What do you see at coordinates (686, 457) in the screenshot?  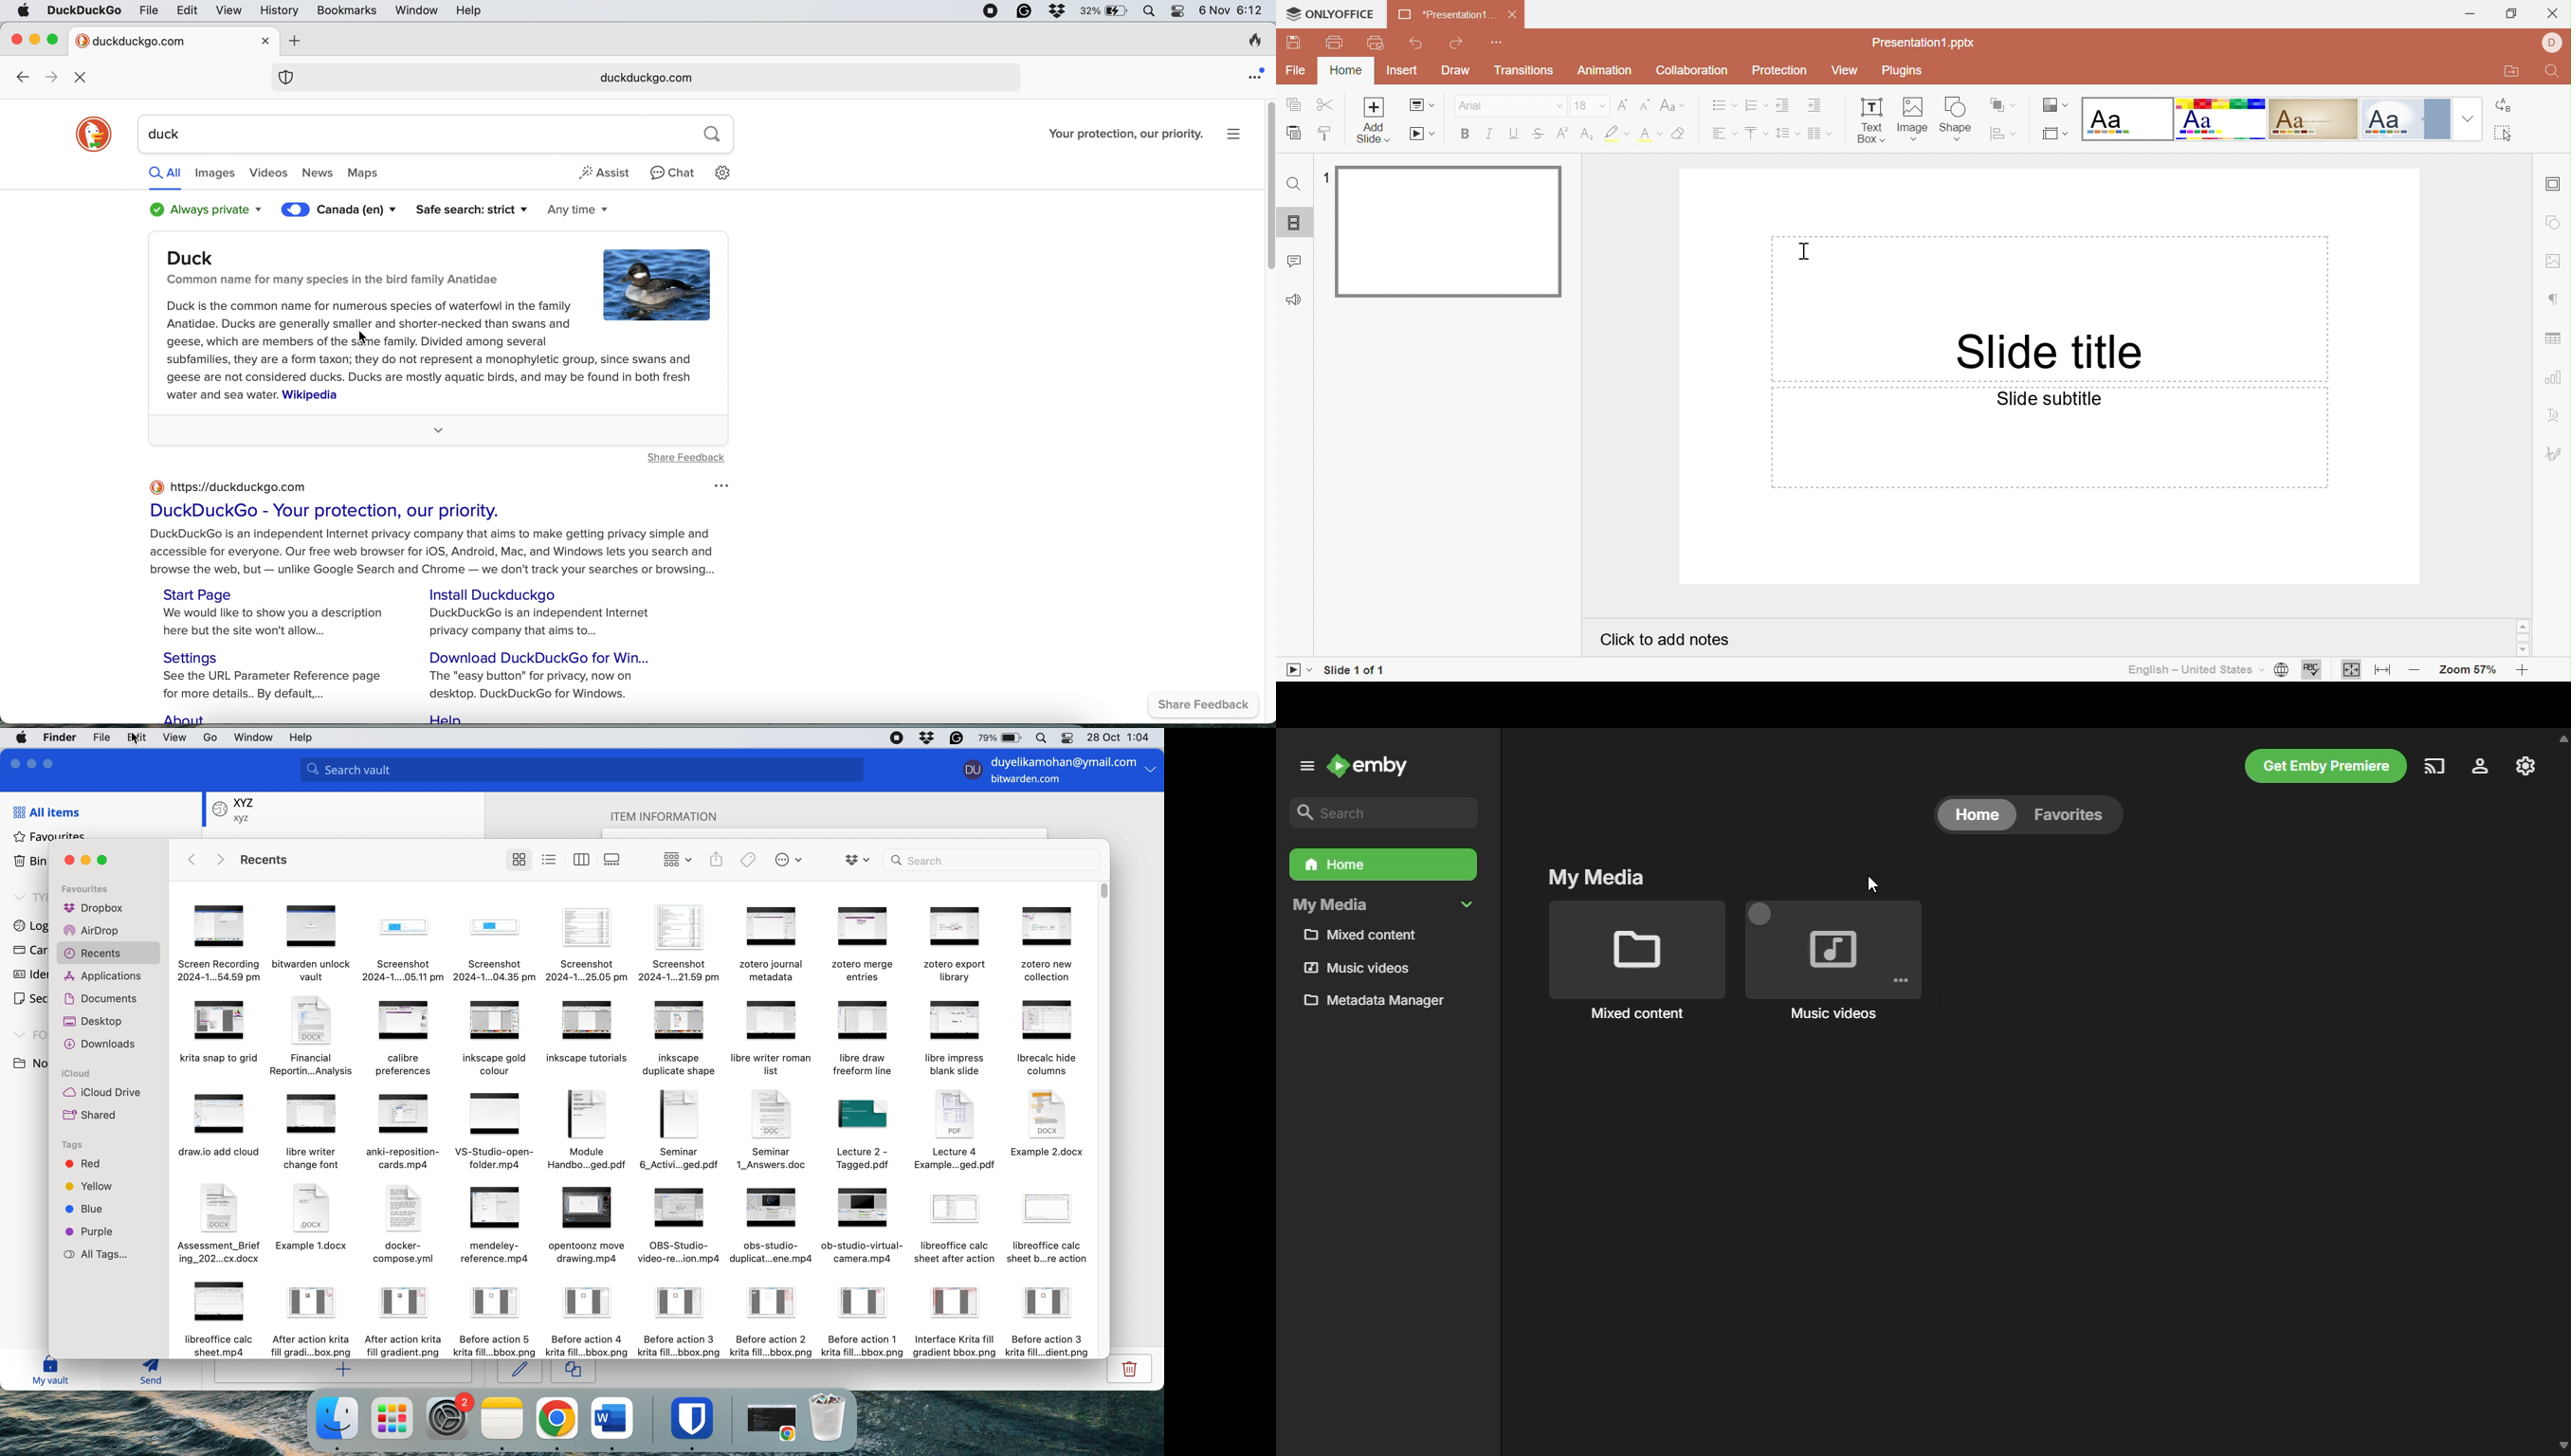 I see `share feedback` at bounding box center [686, 457].